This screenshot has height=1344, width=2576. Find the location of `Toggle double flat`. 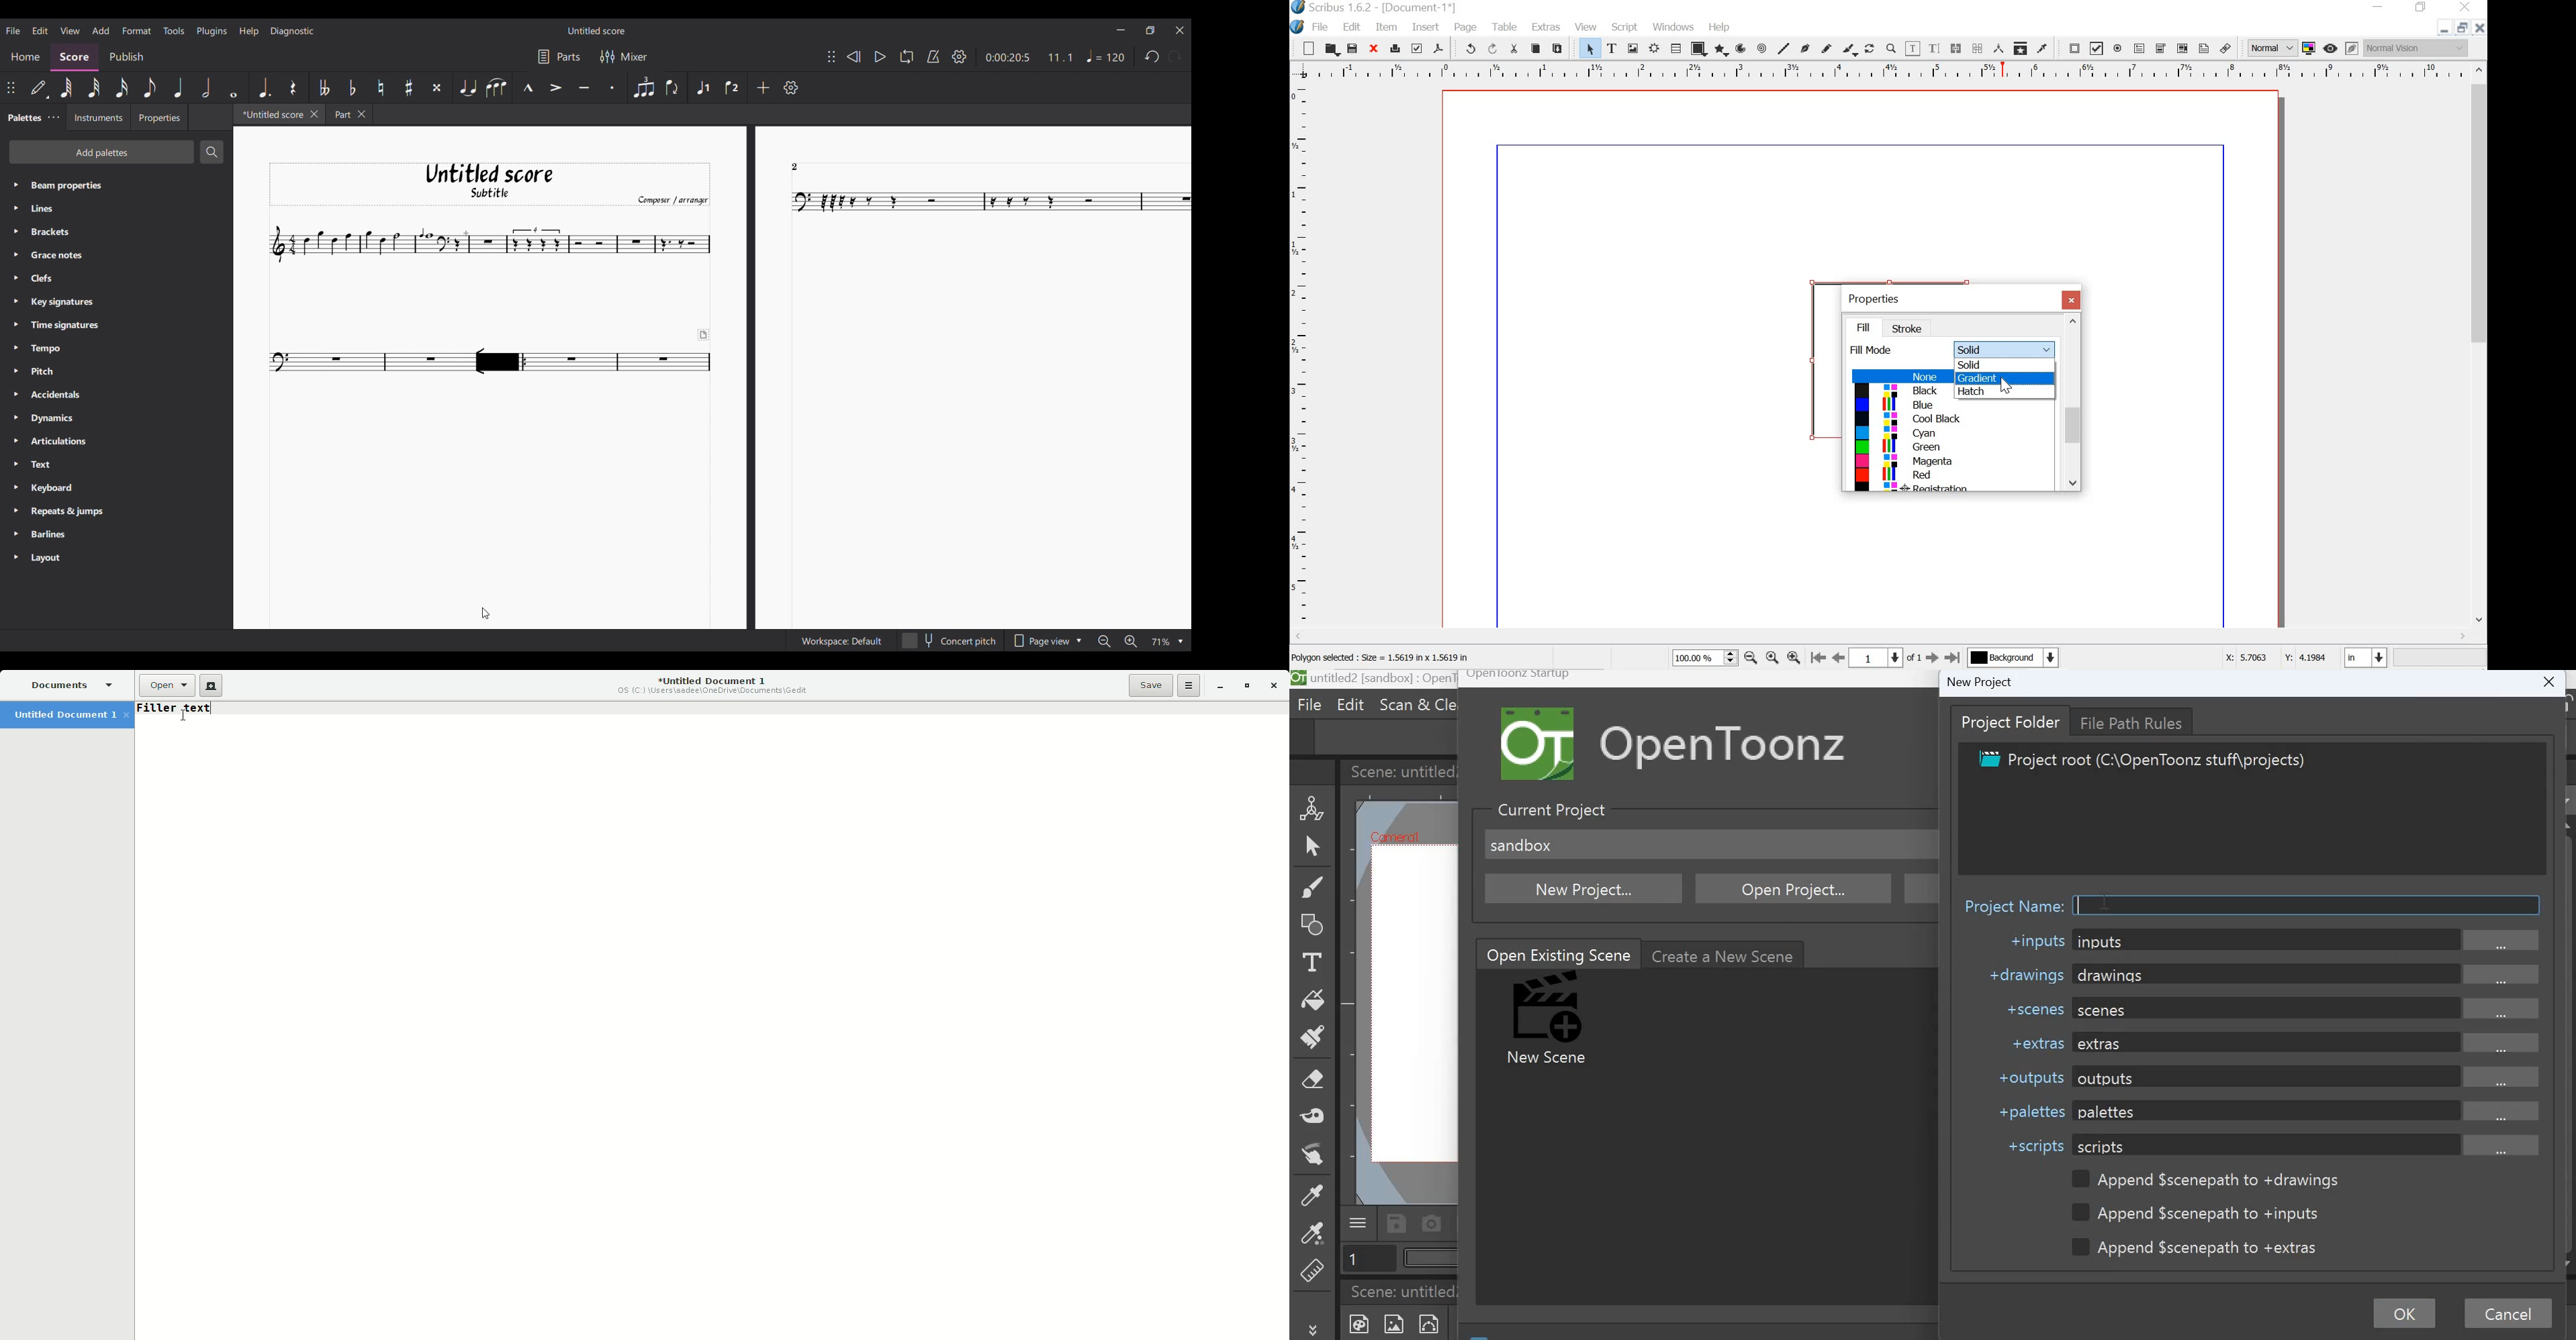

Toggle double flat is located at coordinates (323, 87).